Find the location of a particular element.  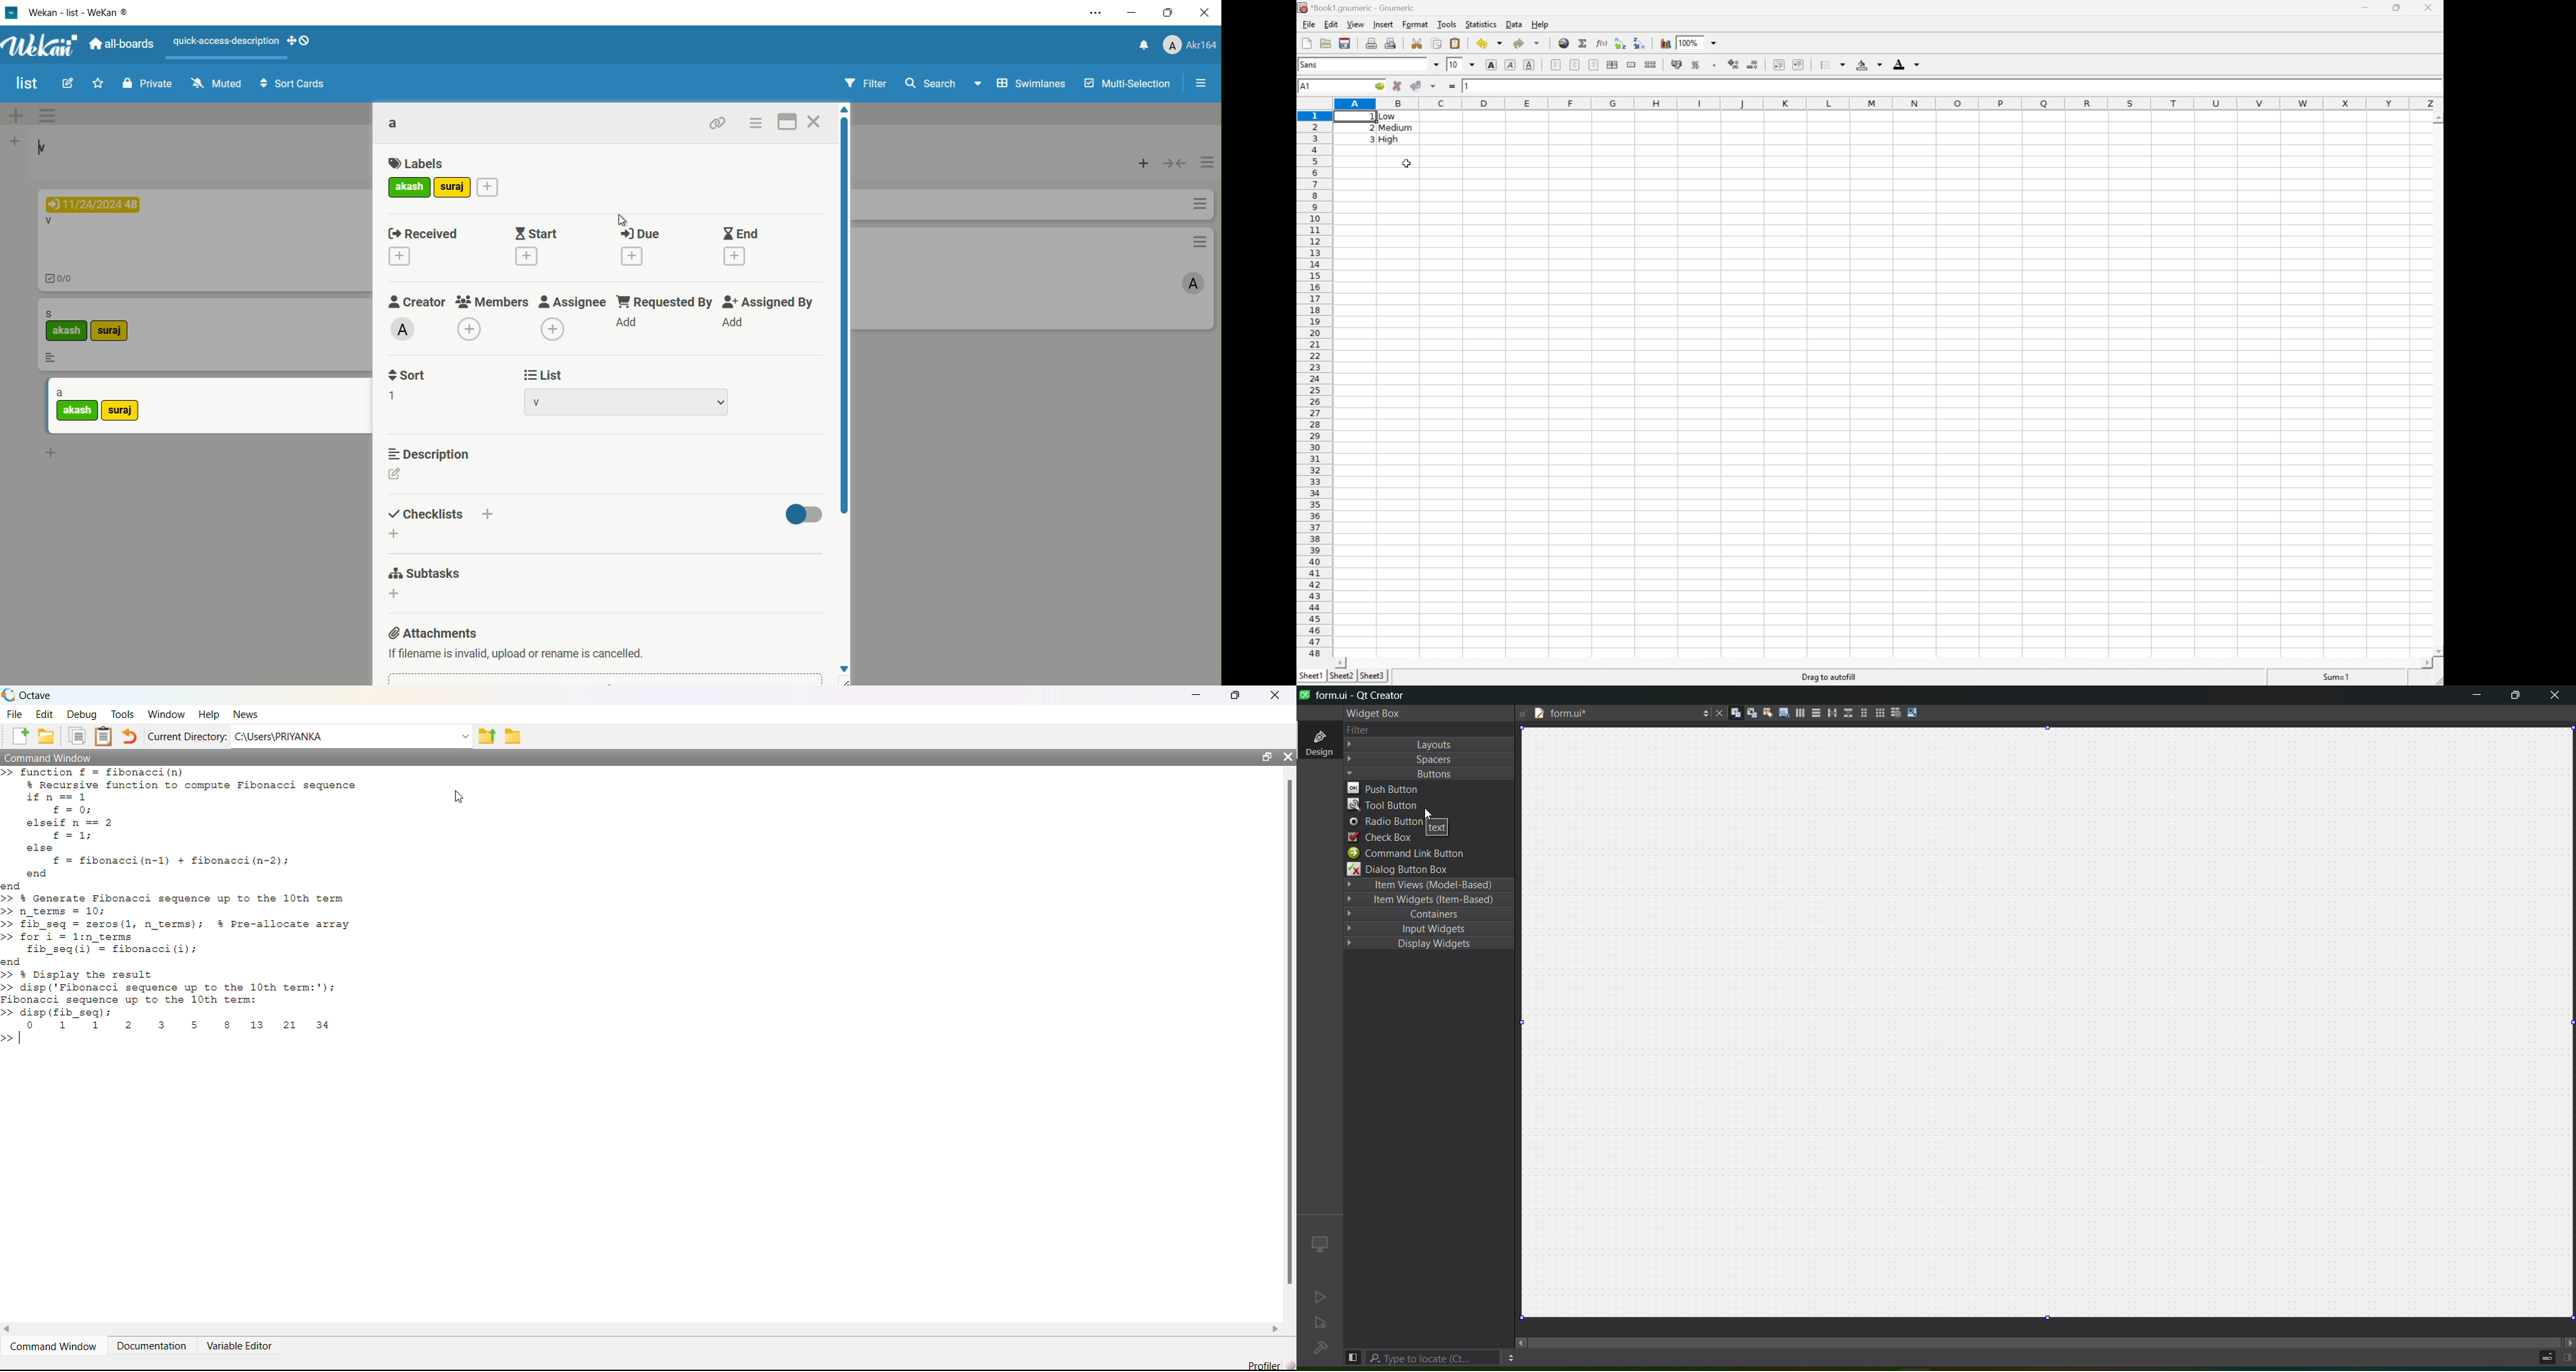

 is located at coordinates (392, 394).